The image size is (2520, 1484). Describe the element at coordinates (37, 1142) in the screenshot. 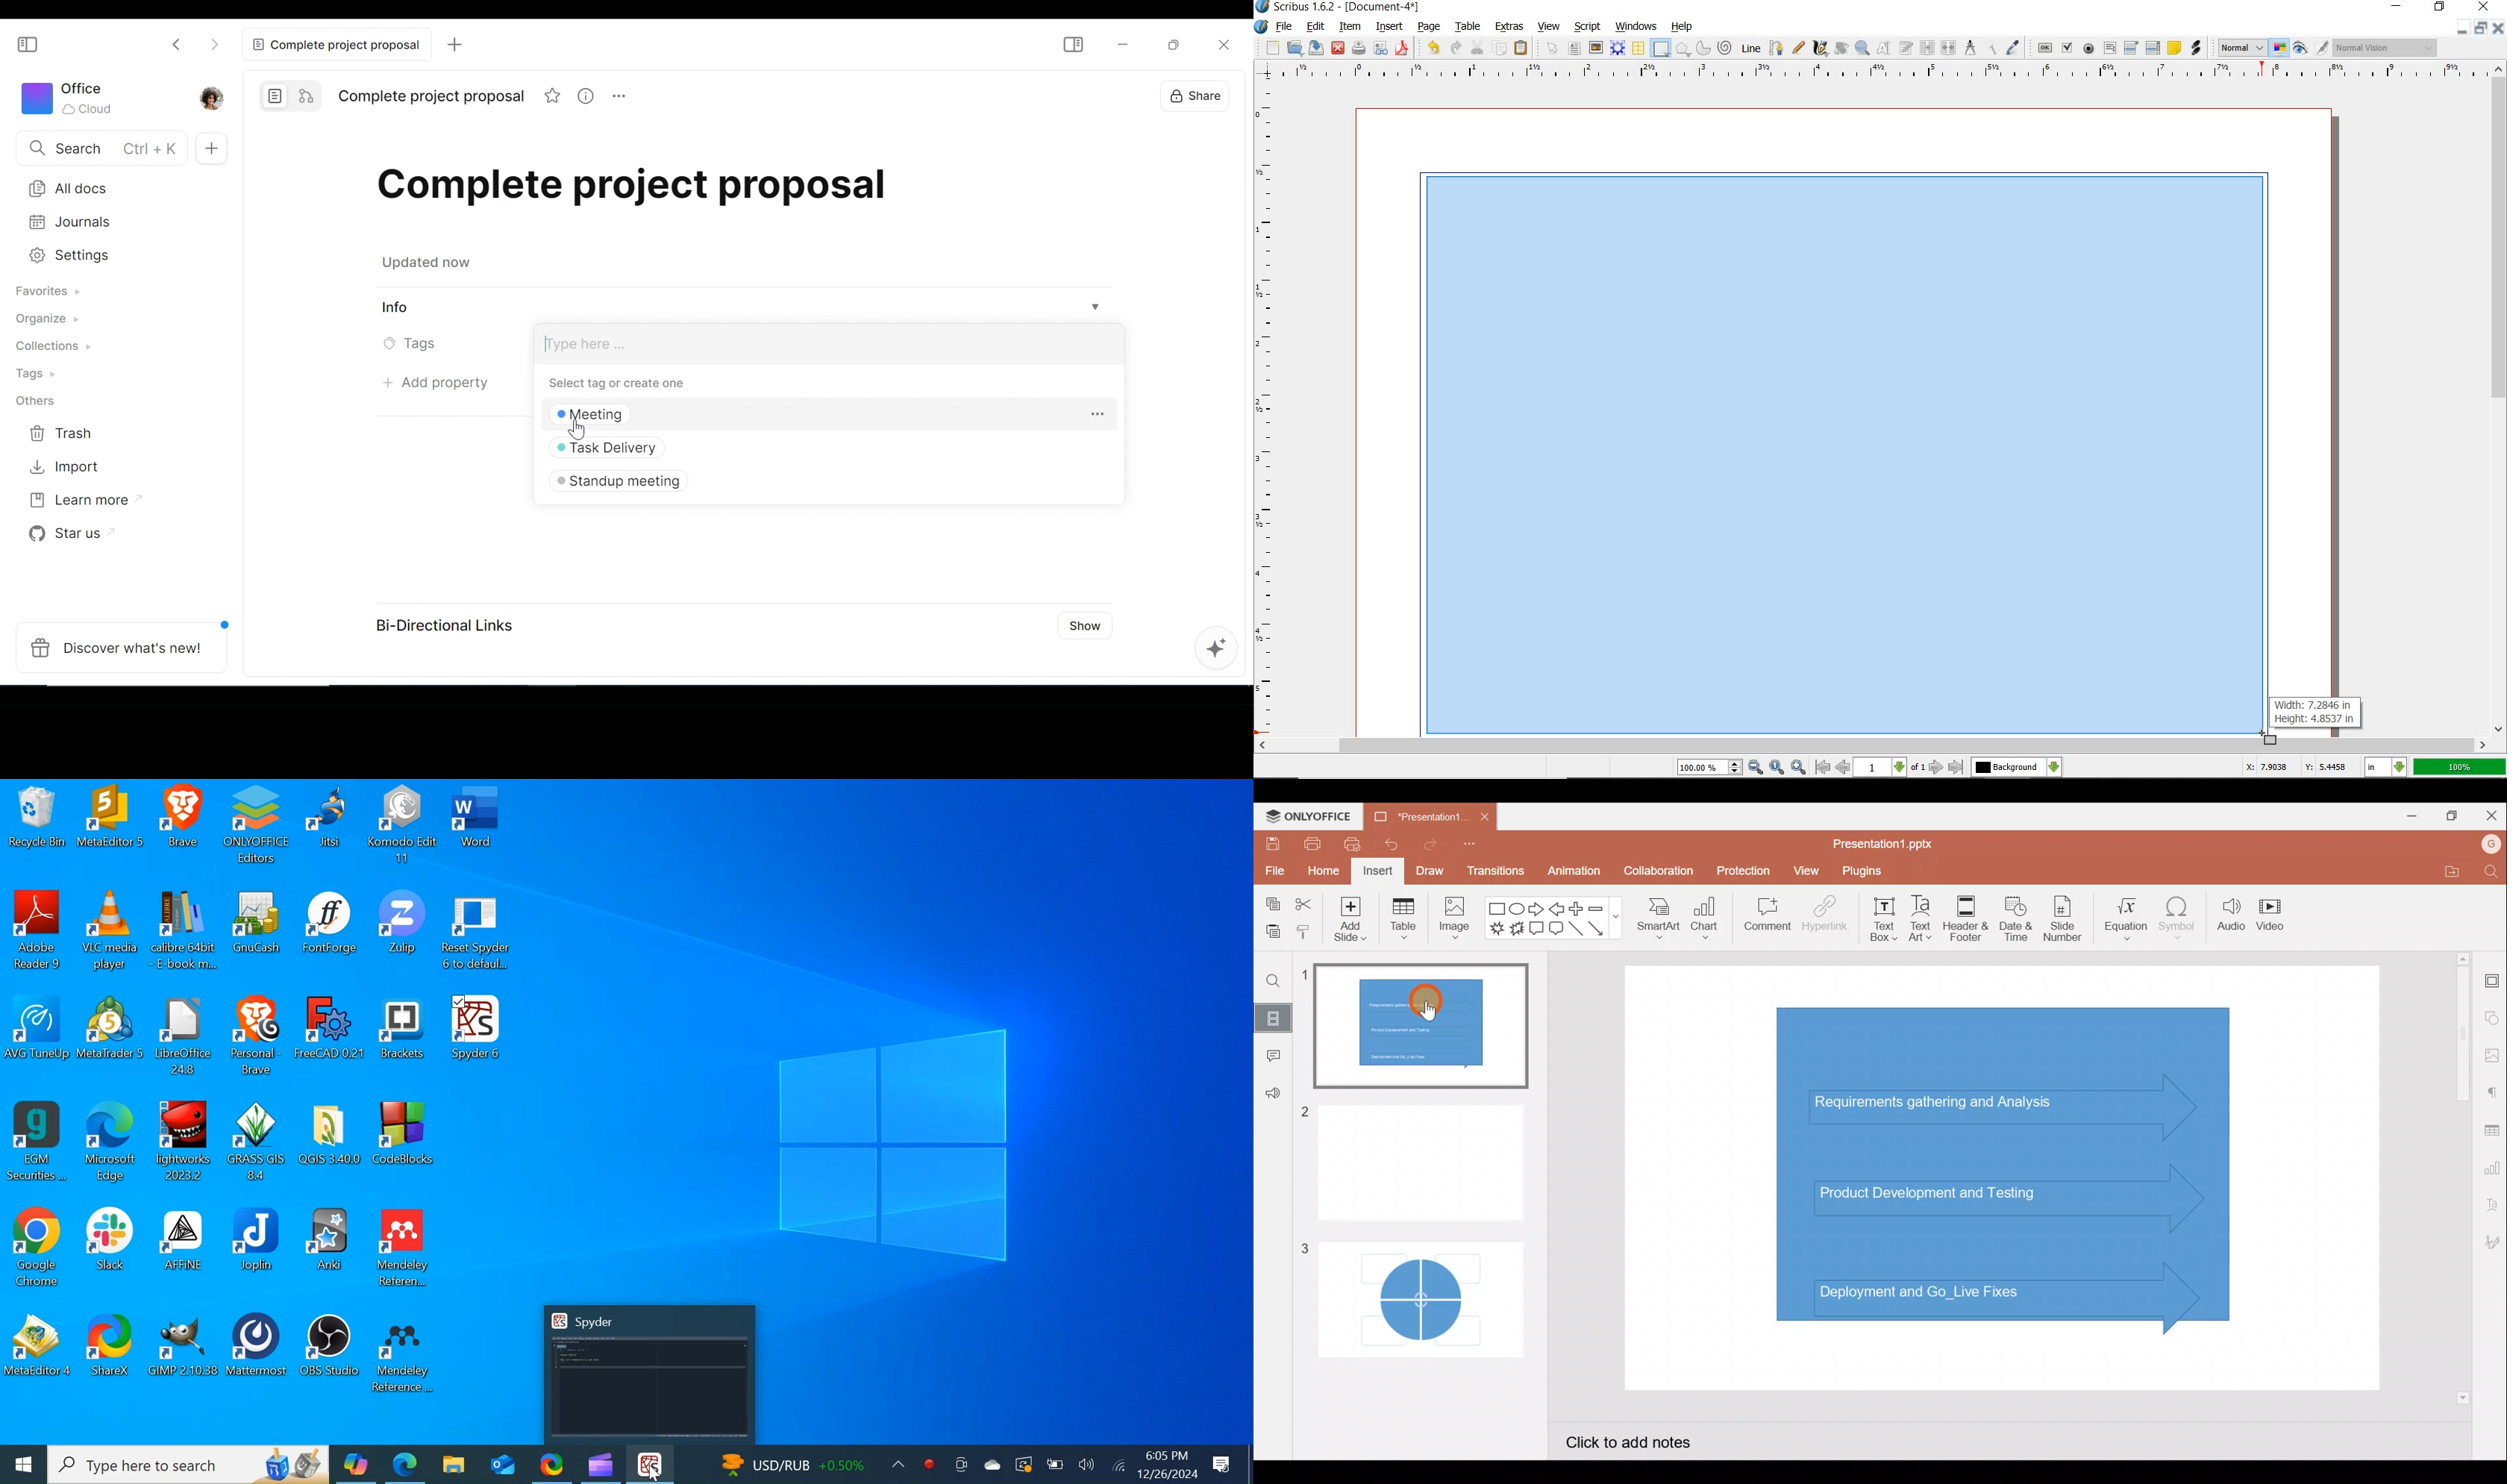

I see `EGM Securities` at that location.